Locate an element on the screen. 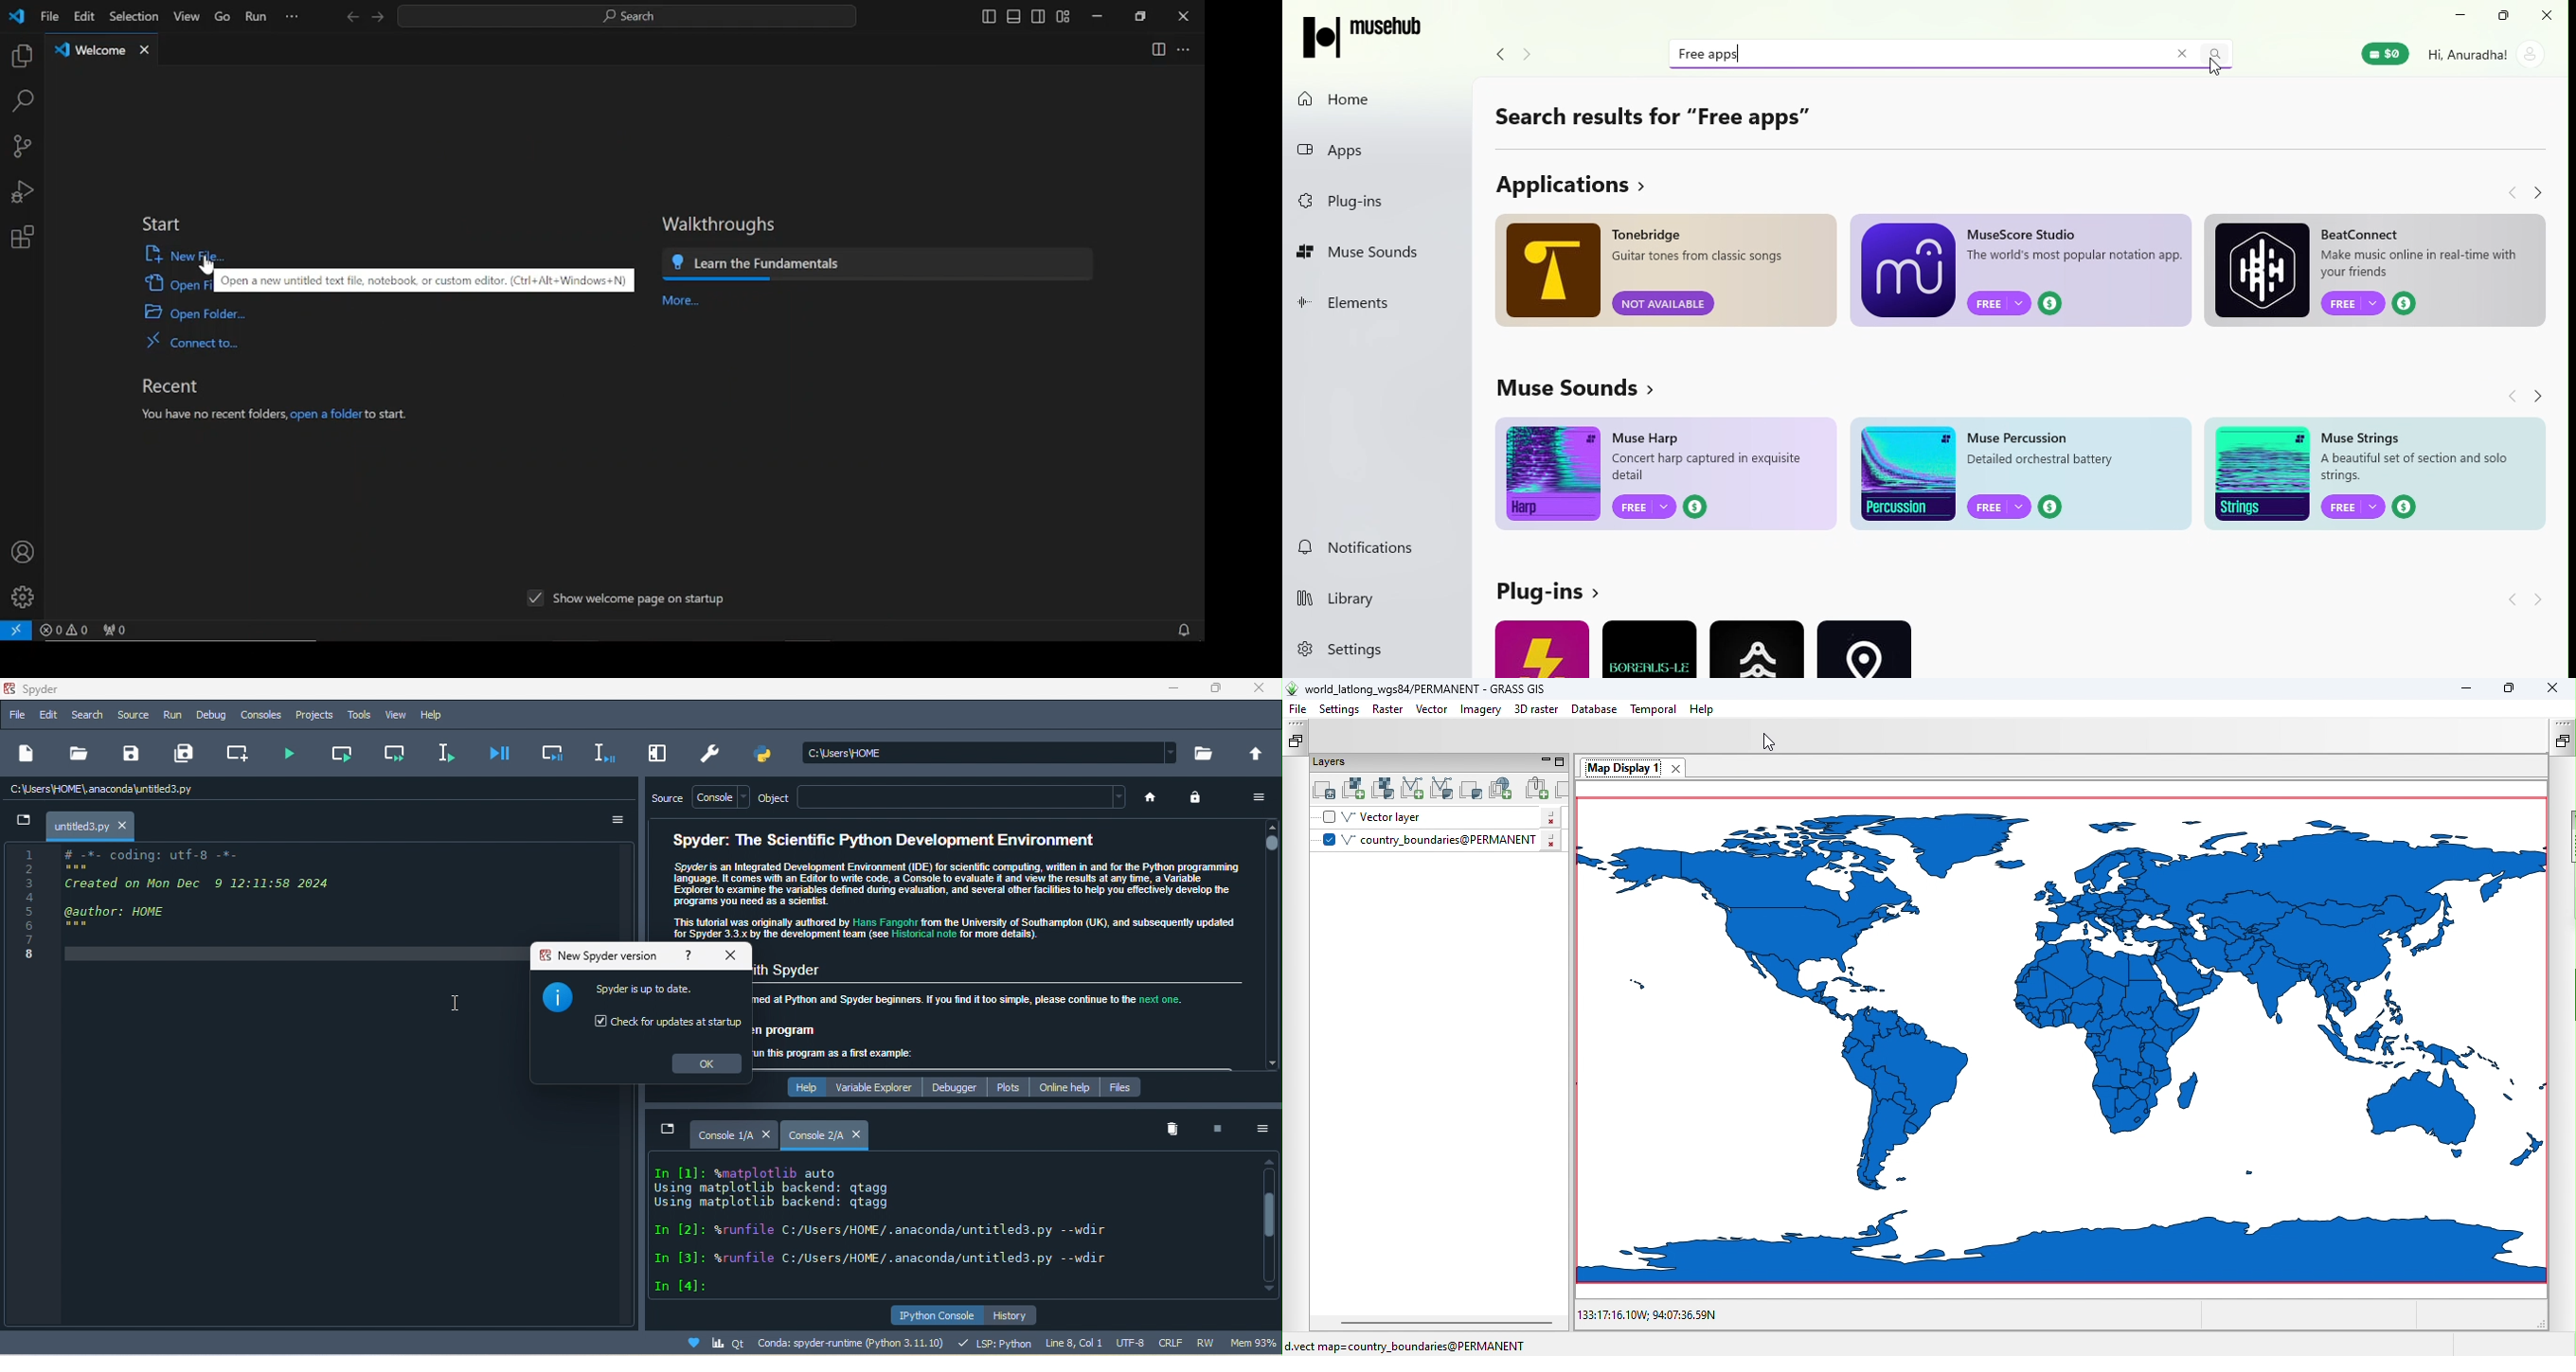 The width and height of the screenshot is (2576, 1372). Plug-ins is located at coordinates (1369, 197).